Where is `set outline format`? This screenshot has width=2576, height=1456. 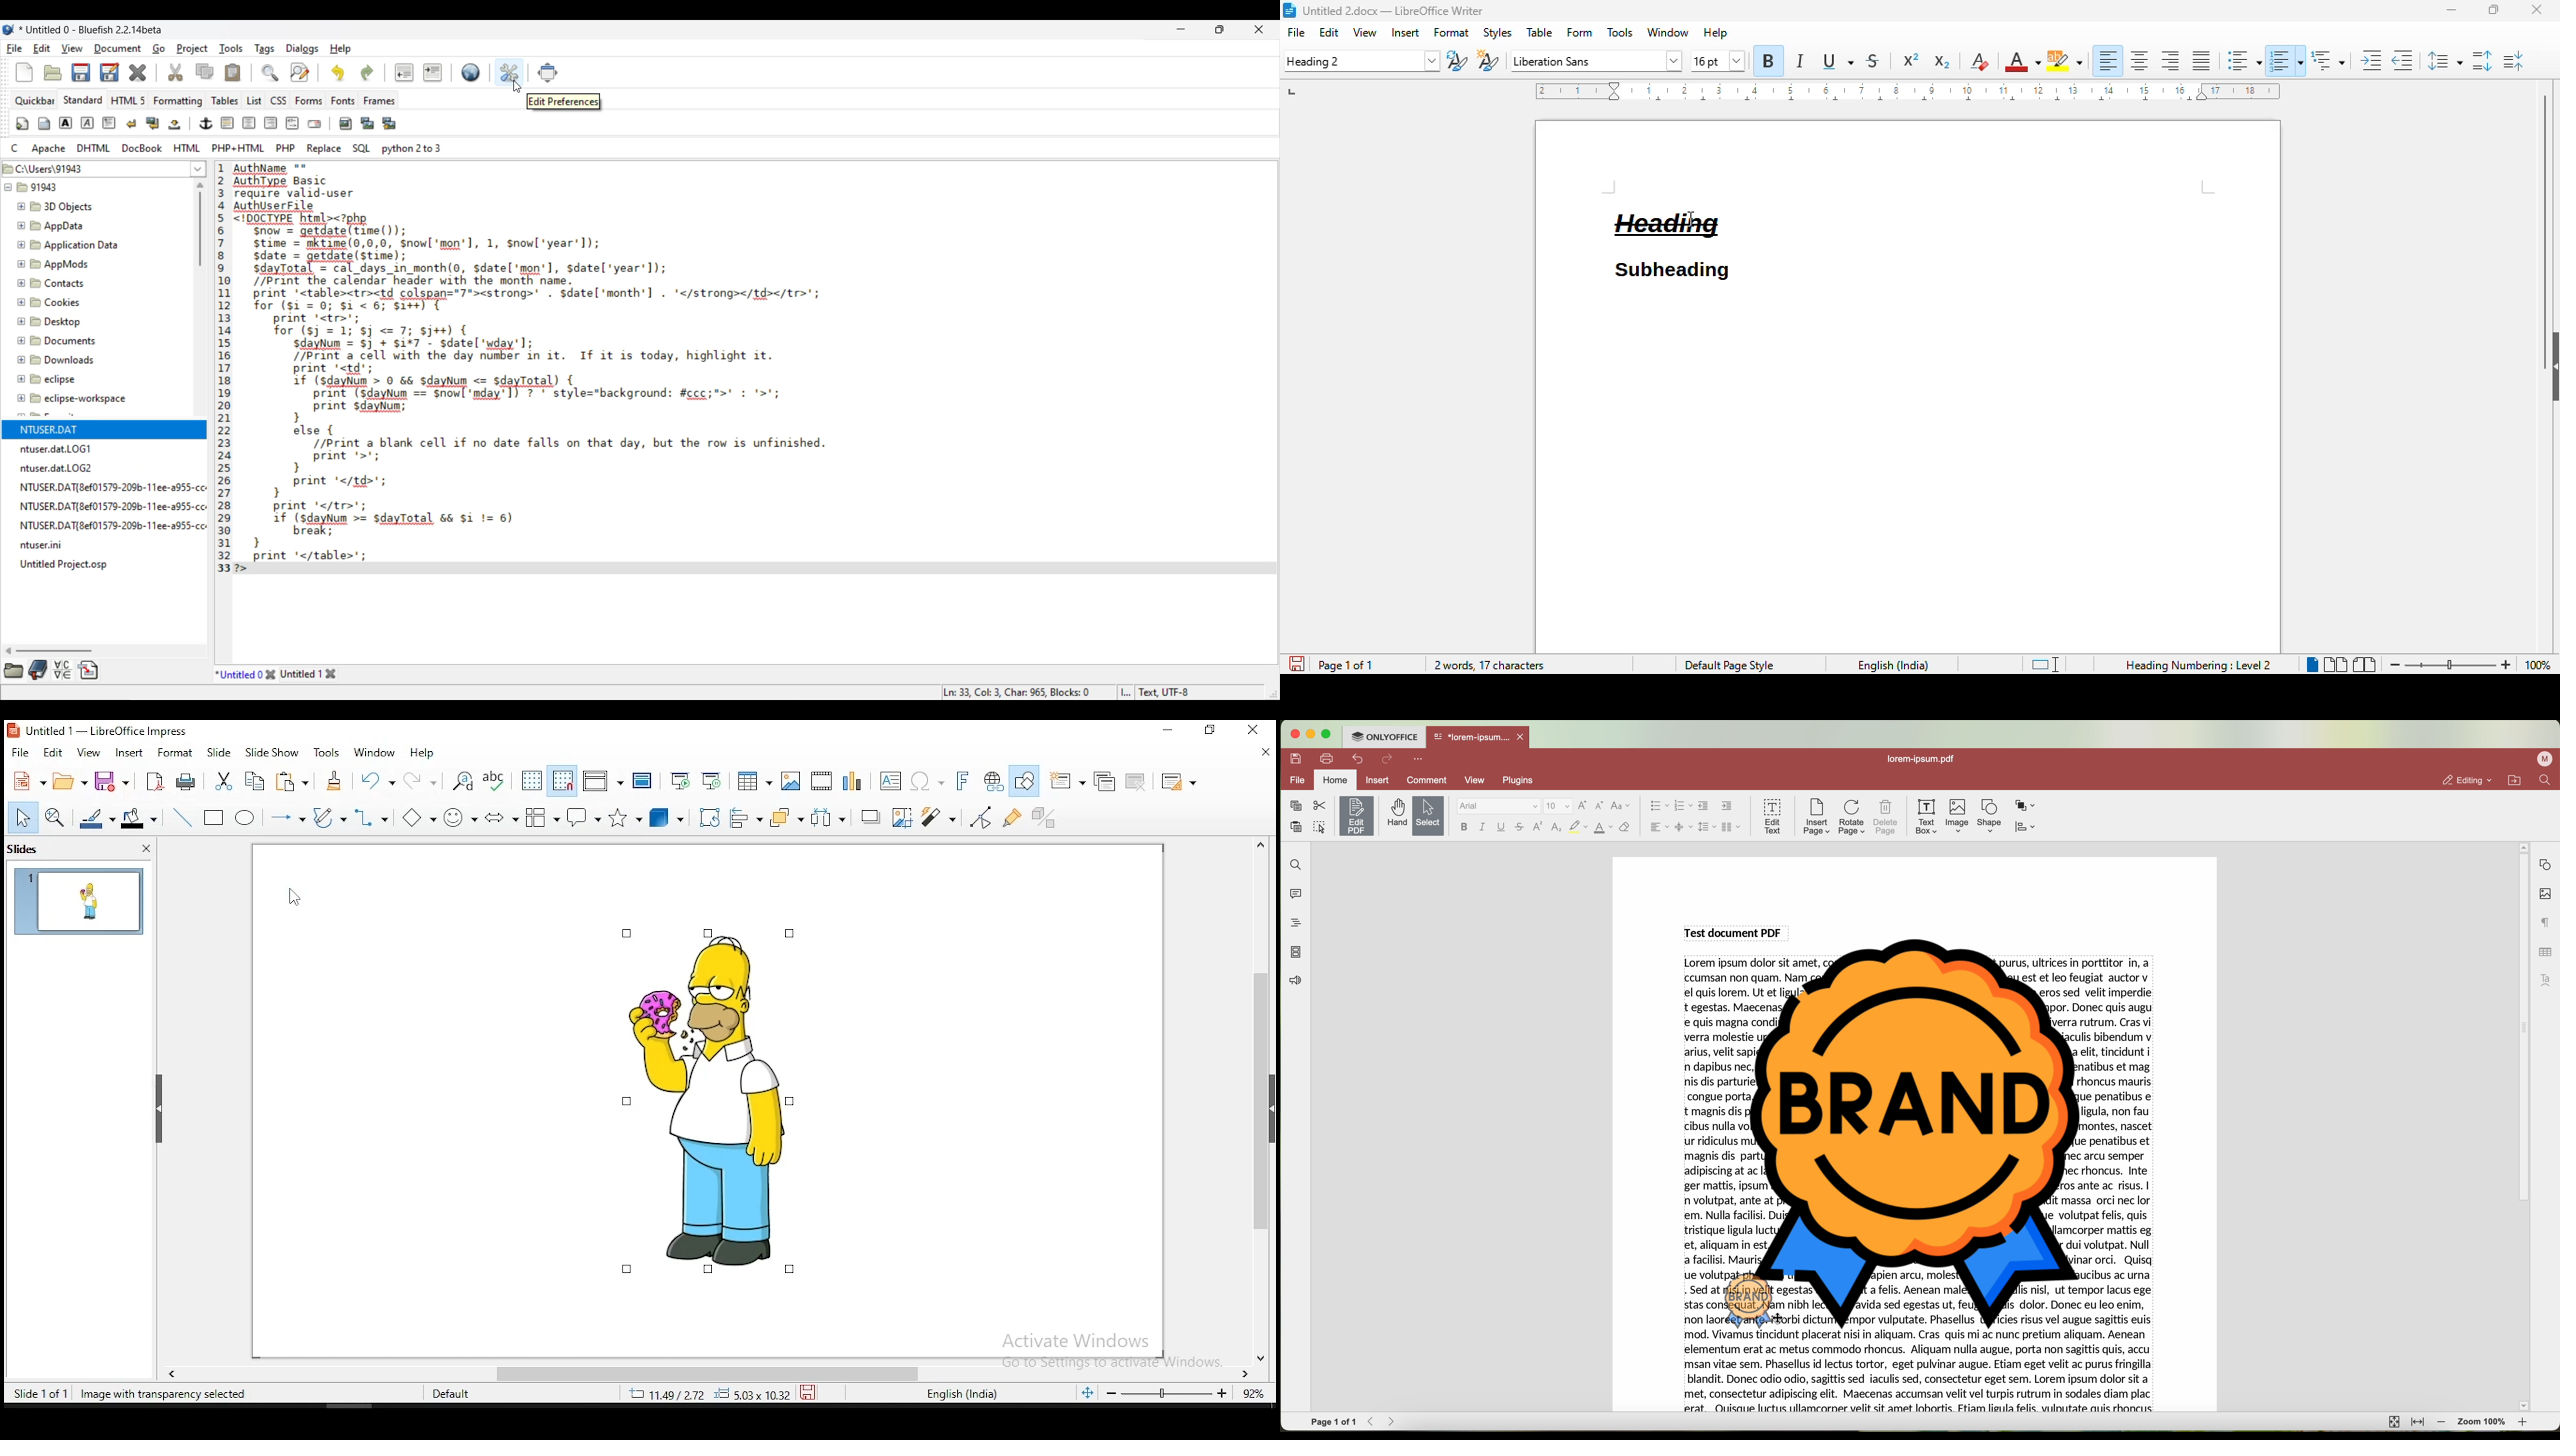 set outline format is located at coordinates (2328, 60).